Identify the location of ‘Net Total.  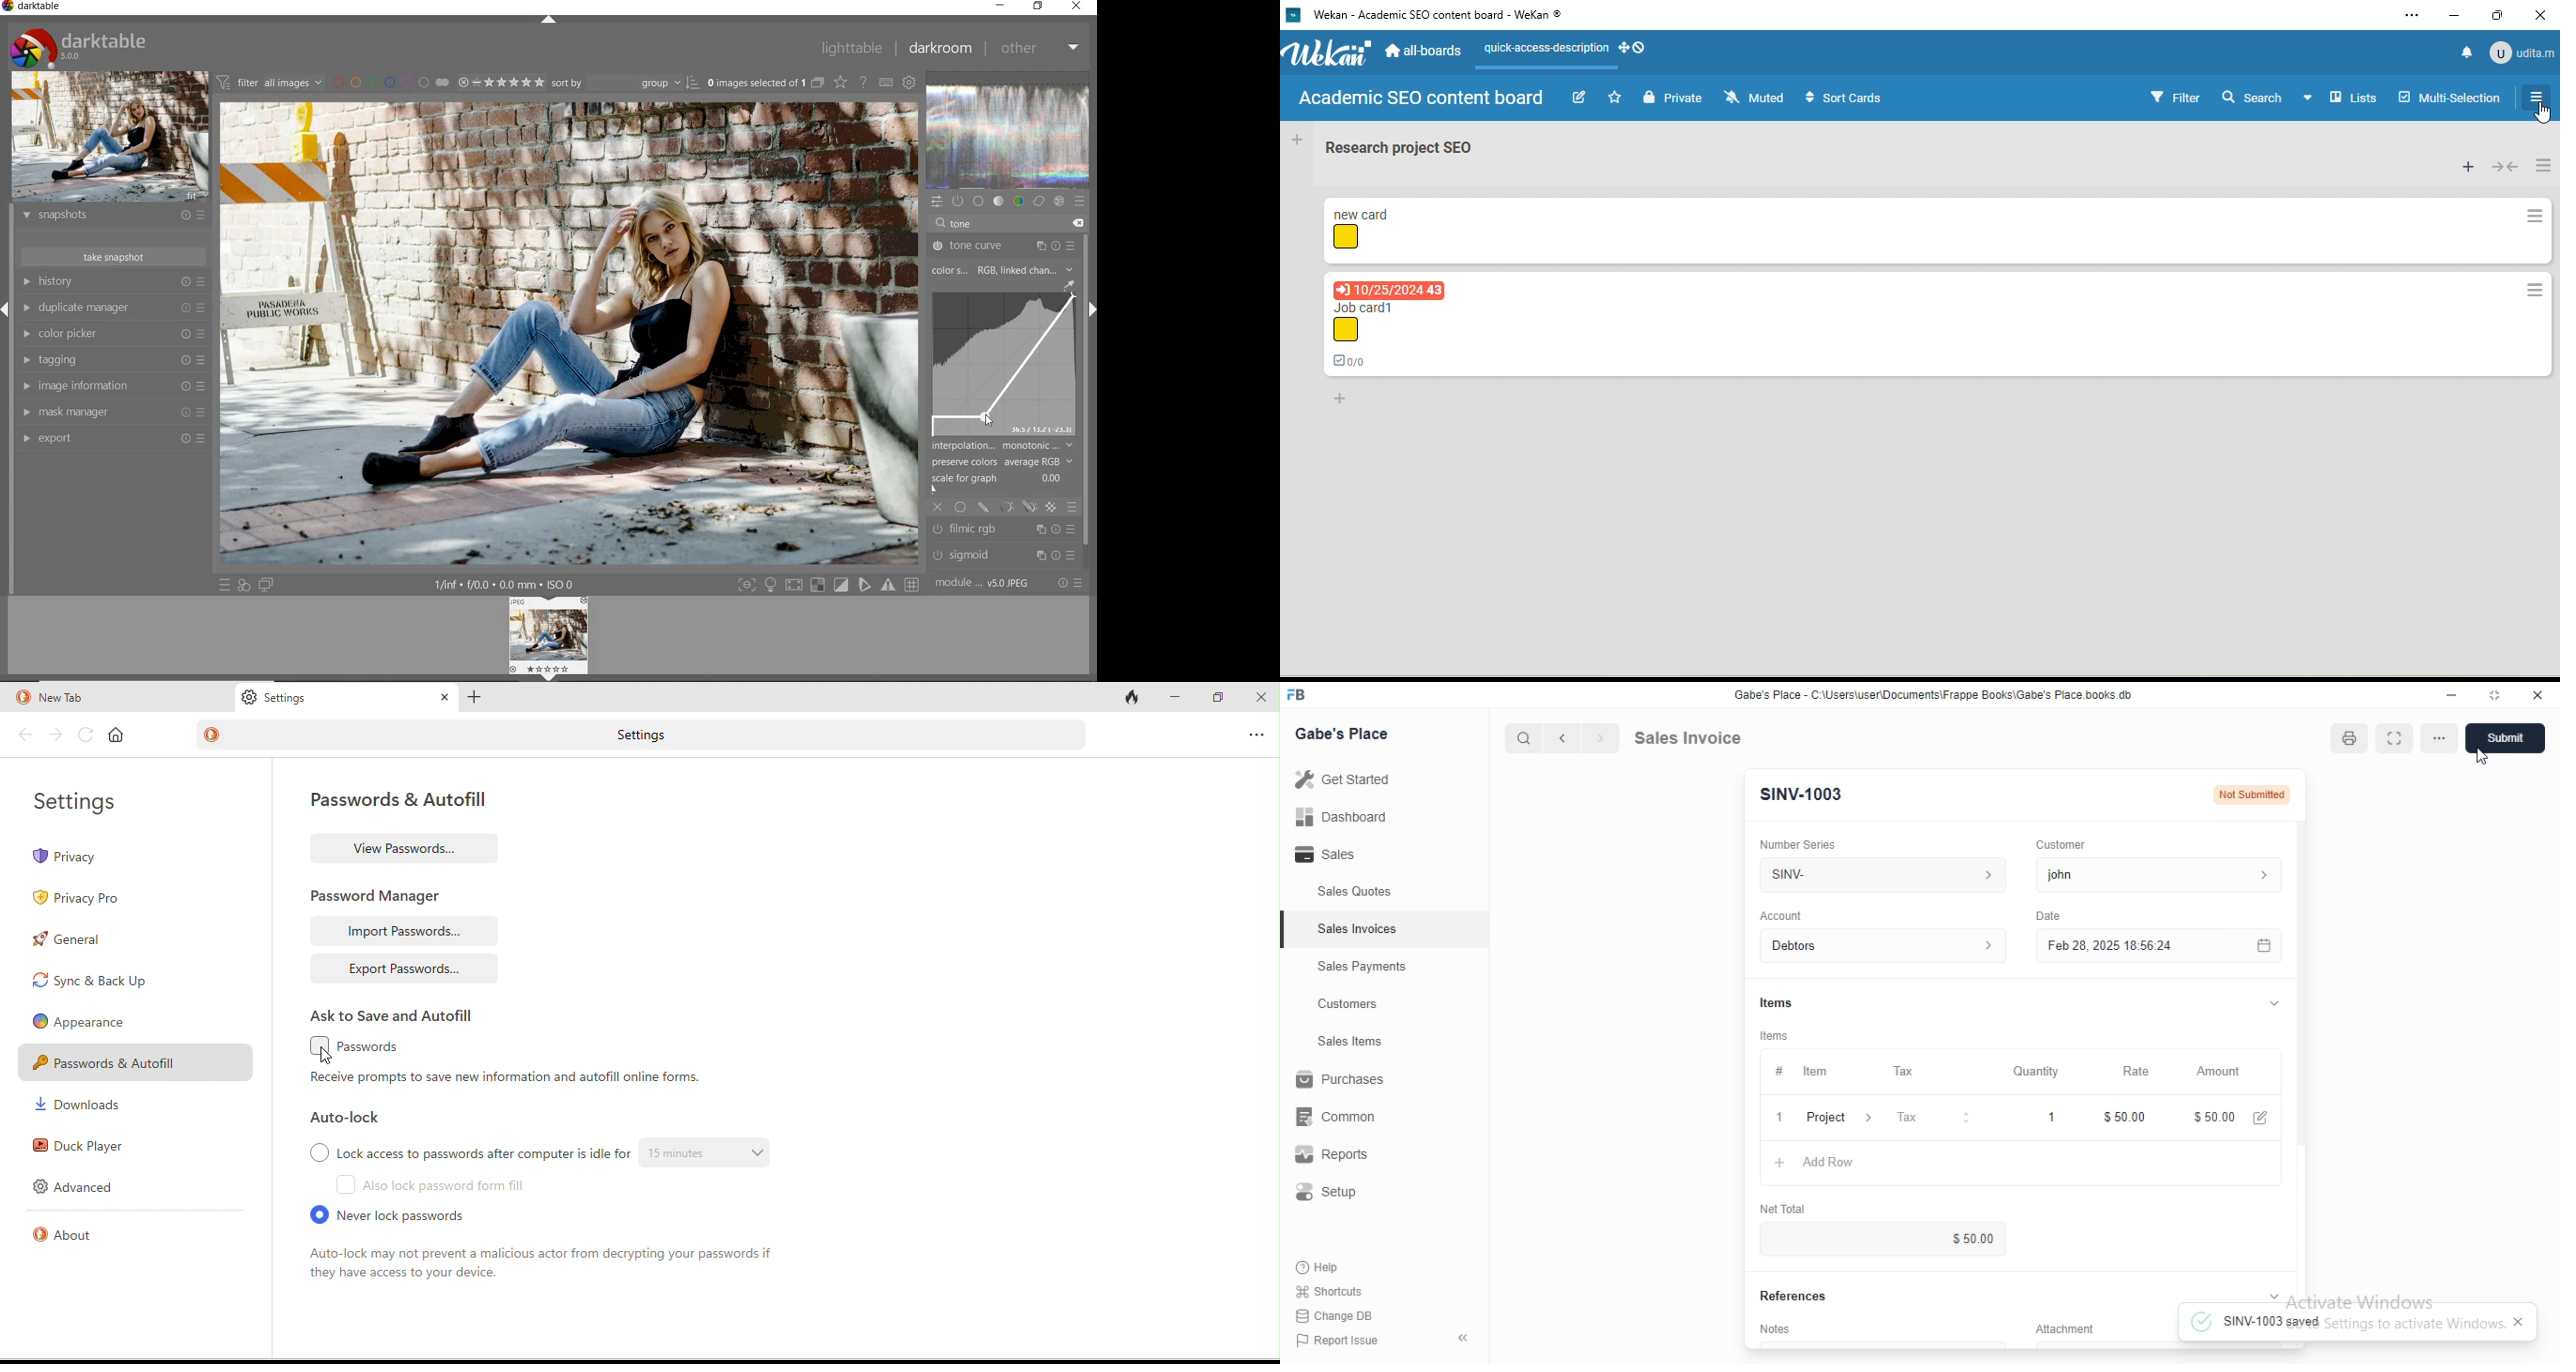
(1791, 1206).